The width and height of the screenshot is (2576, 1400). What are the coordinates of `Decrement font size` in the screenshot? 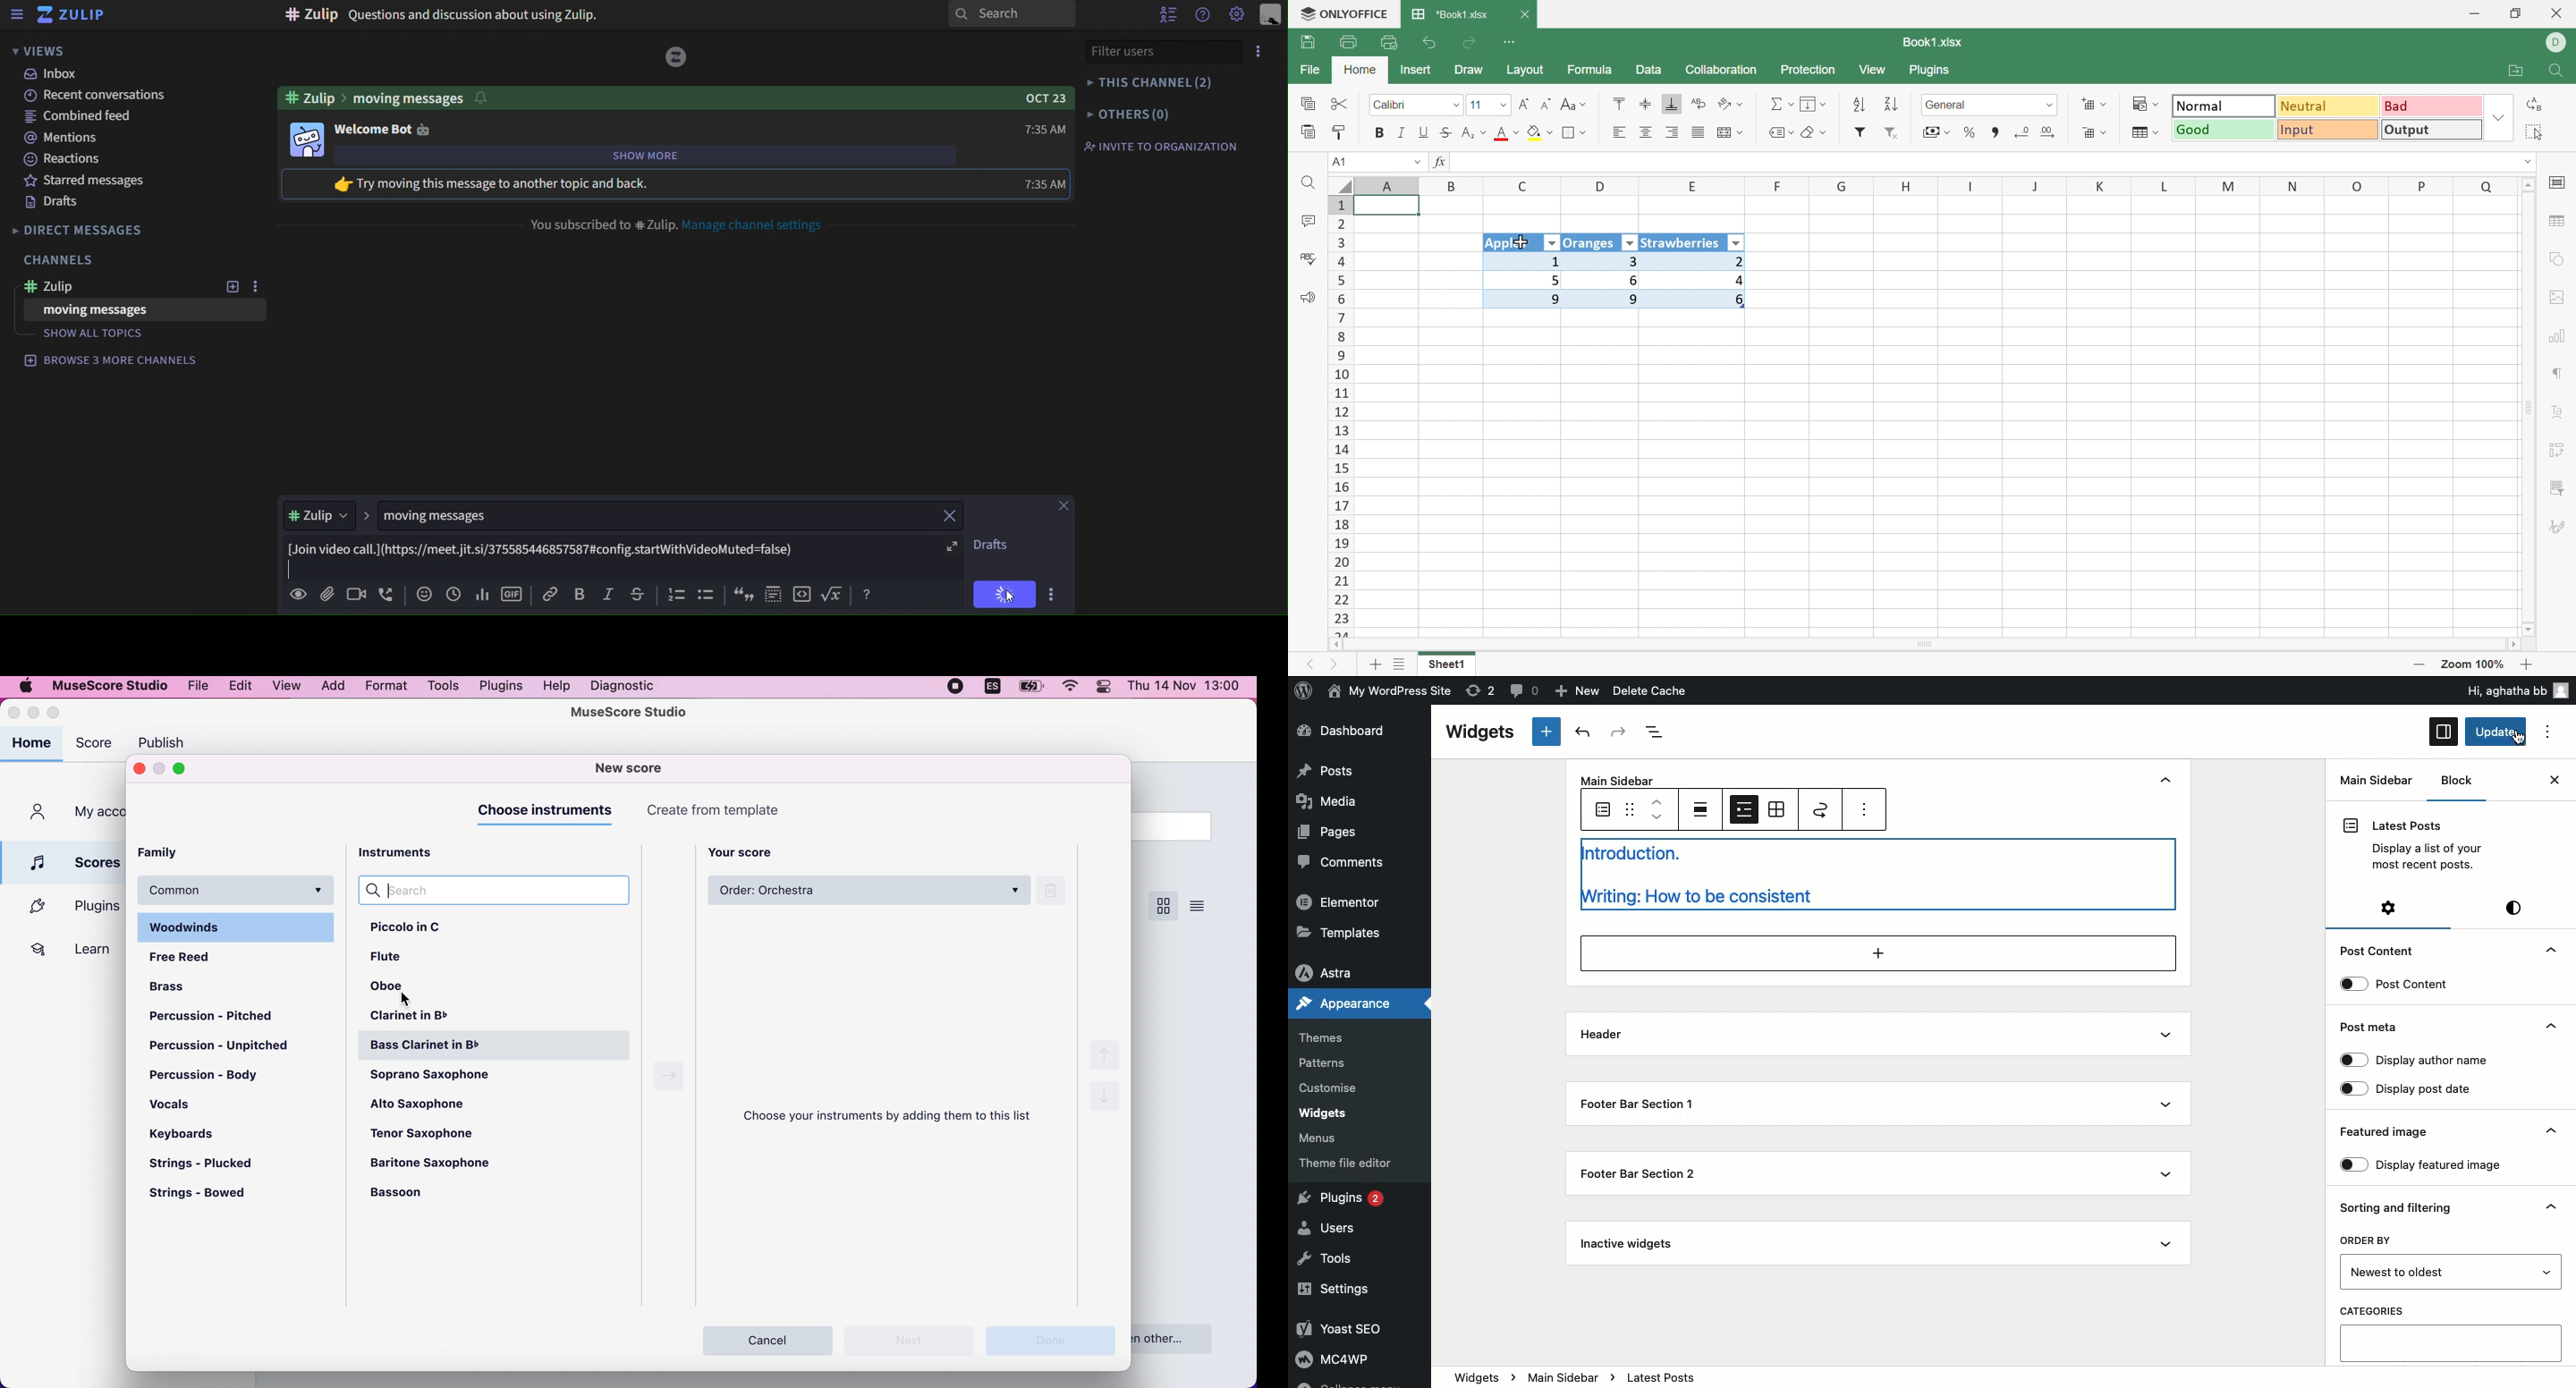 It's located at (1546, 105).